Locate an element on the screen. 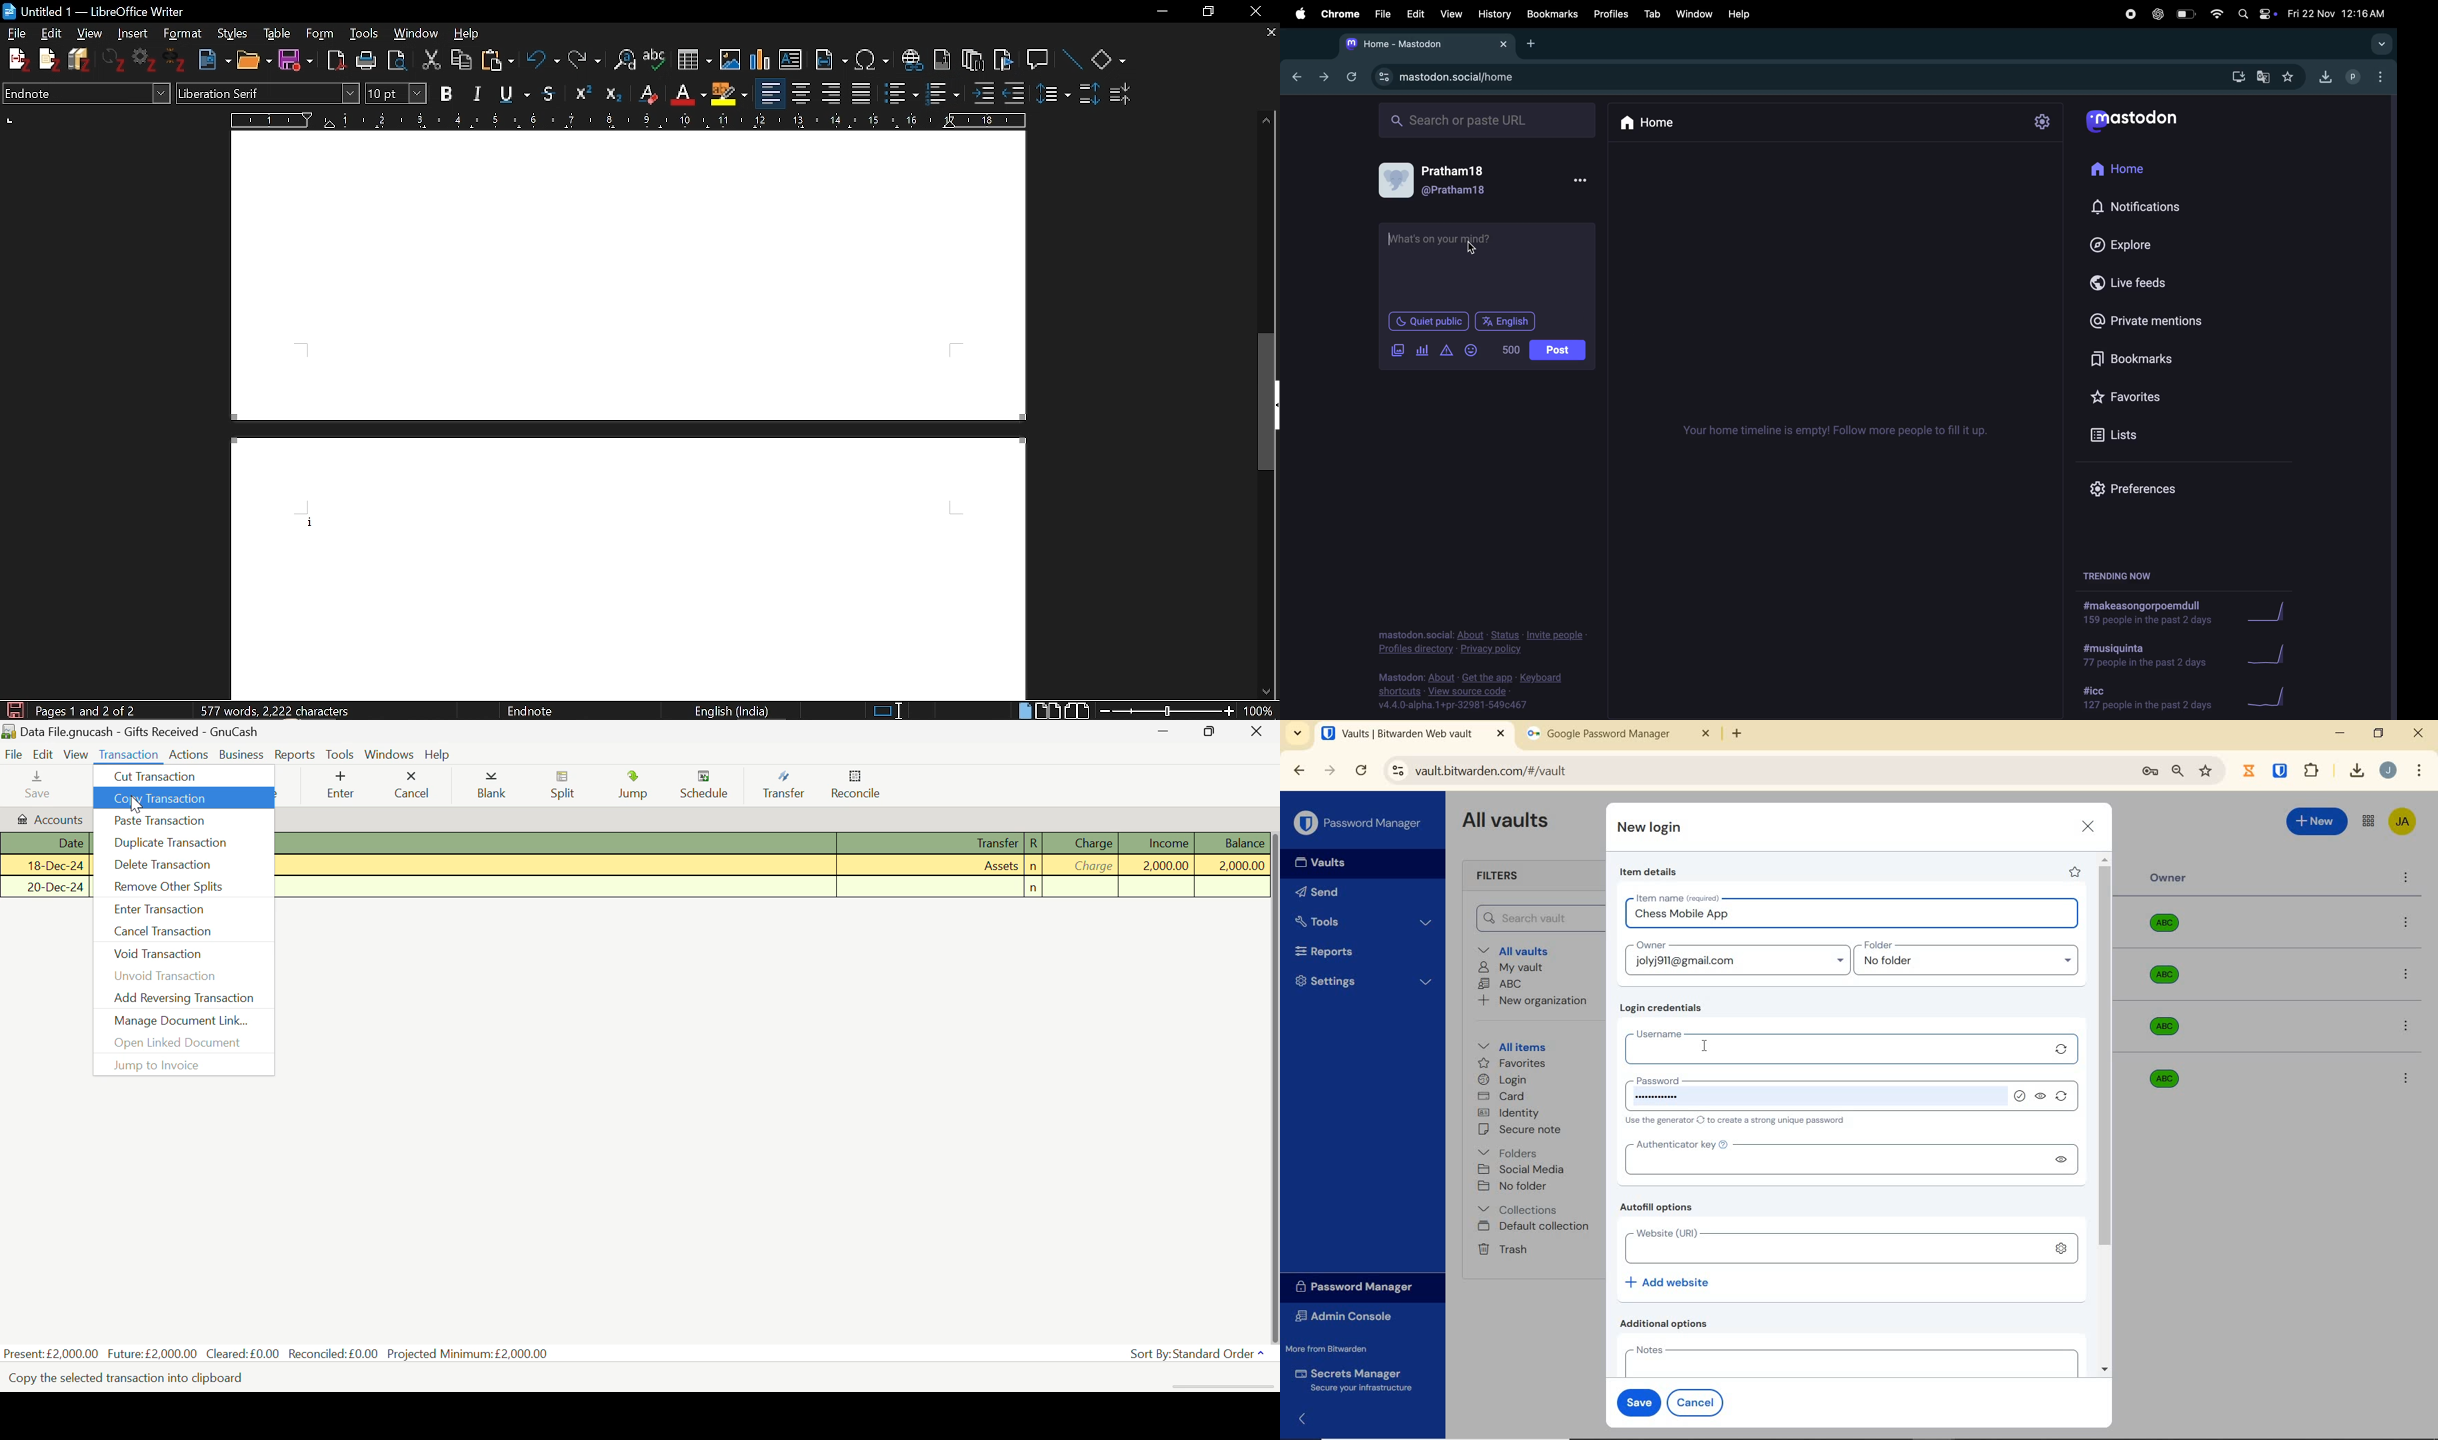 The height and width of the screenshot is (1456, 2464). Tools is located at coordinates (1363, 922).